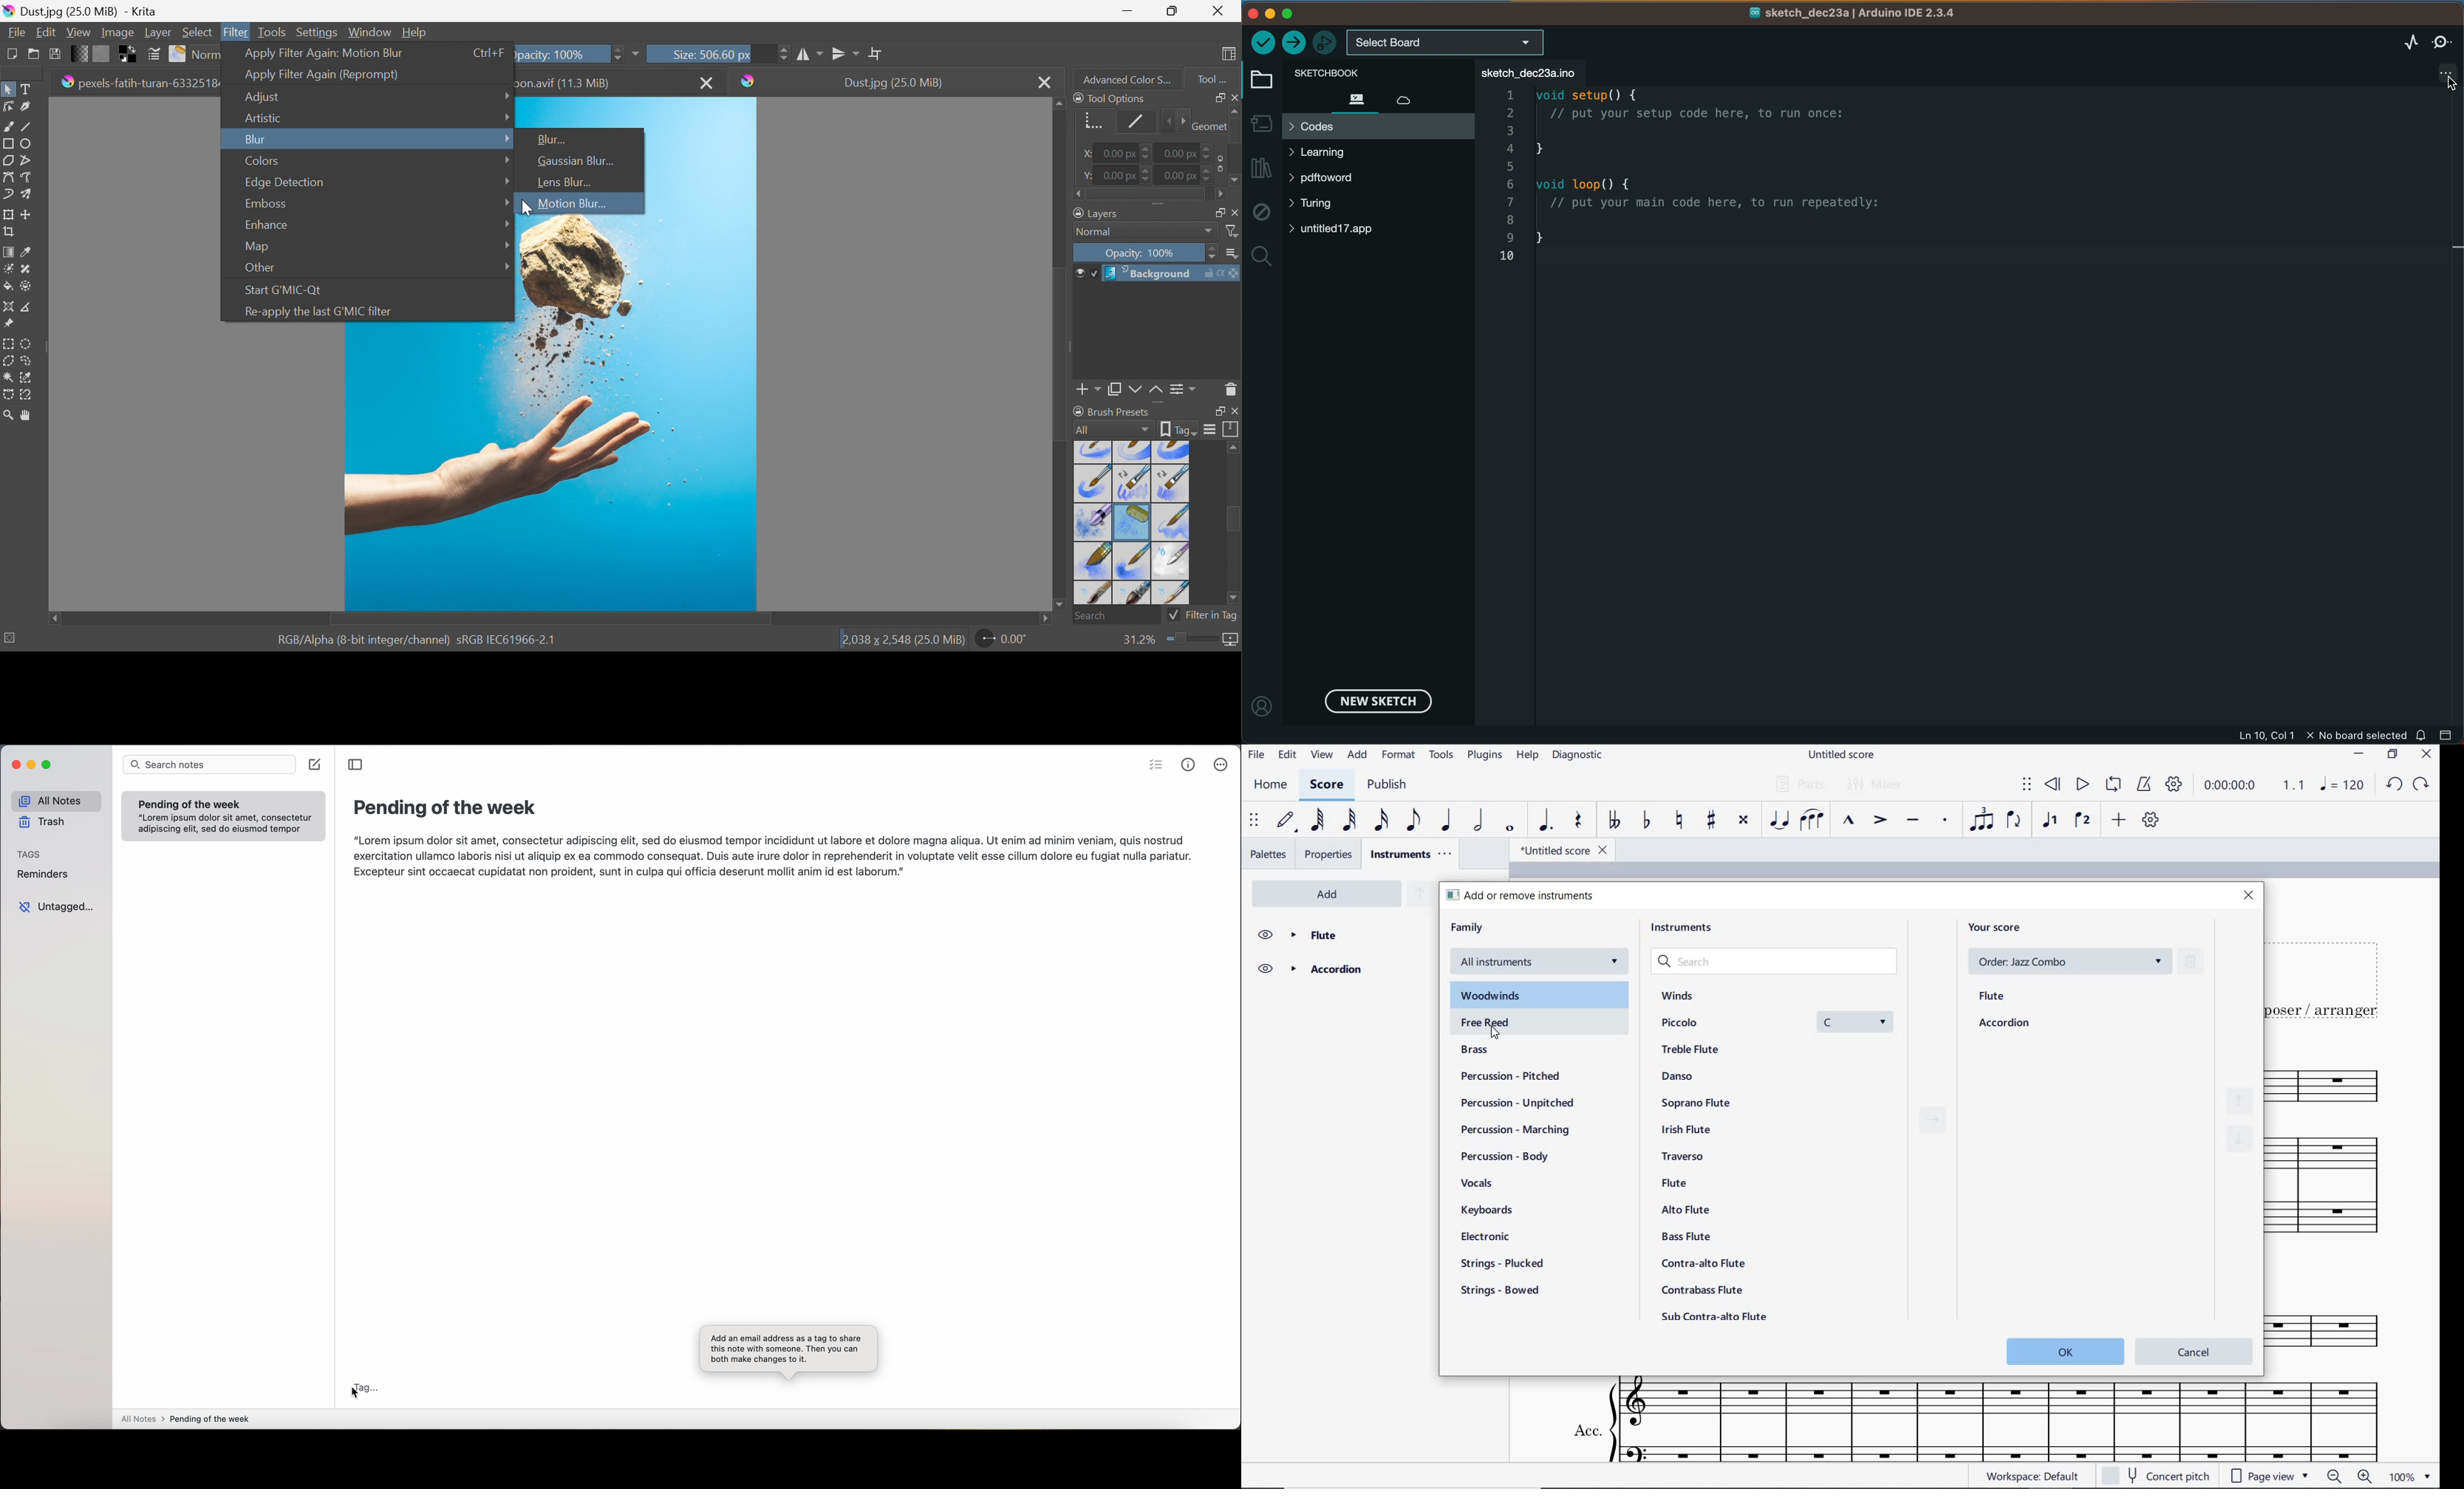 Image resolution: width=2464 pixels, height=1512 pixels. I want to click on toggle double-flat, so click(1613, 821).